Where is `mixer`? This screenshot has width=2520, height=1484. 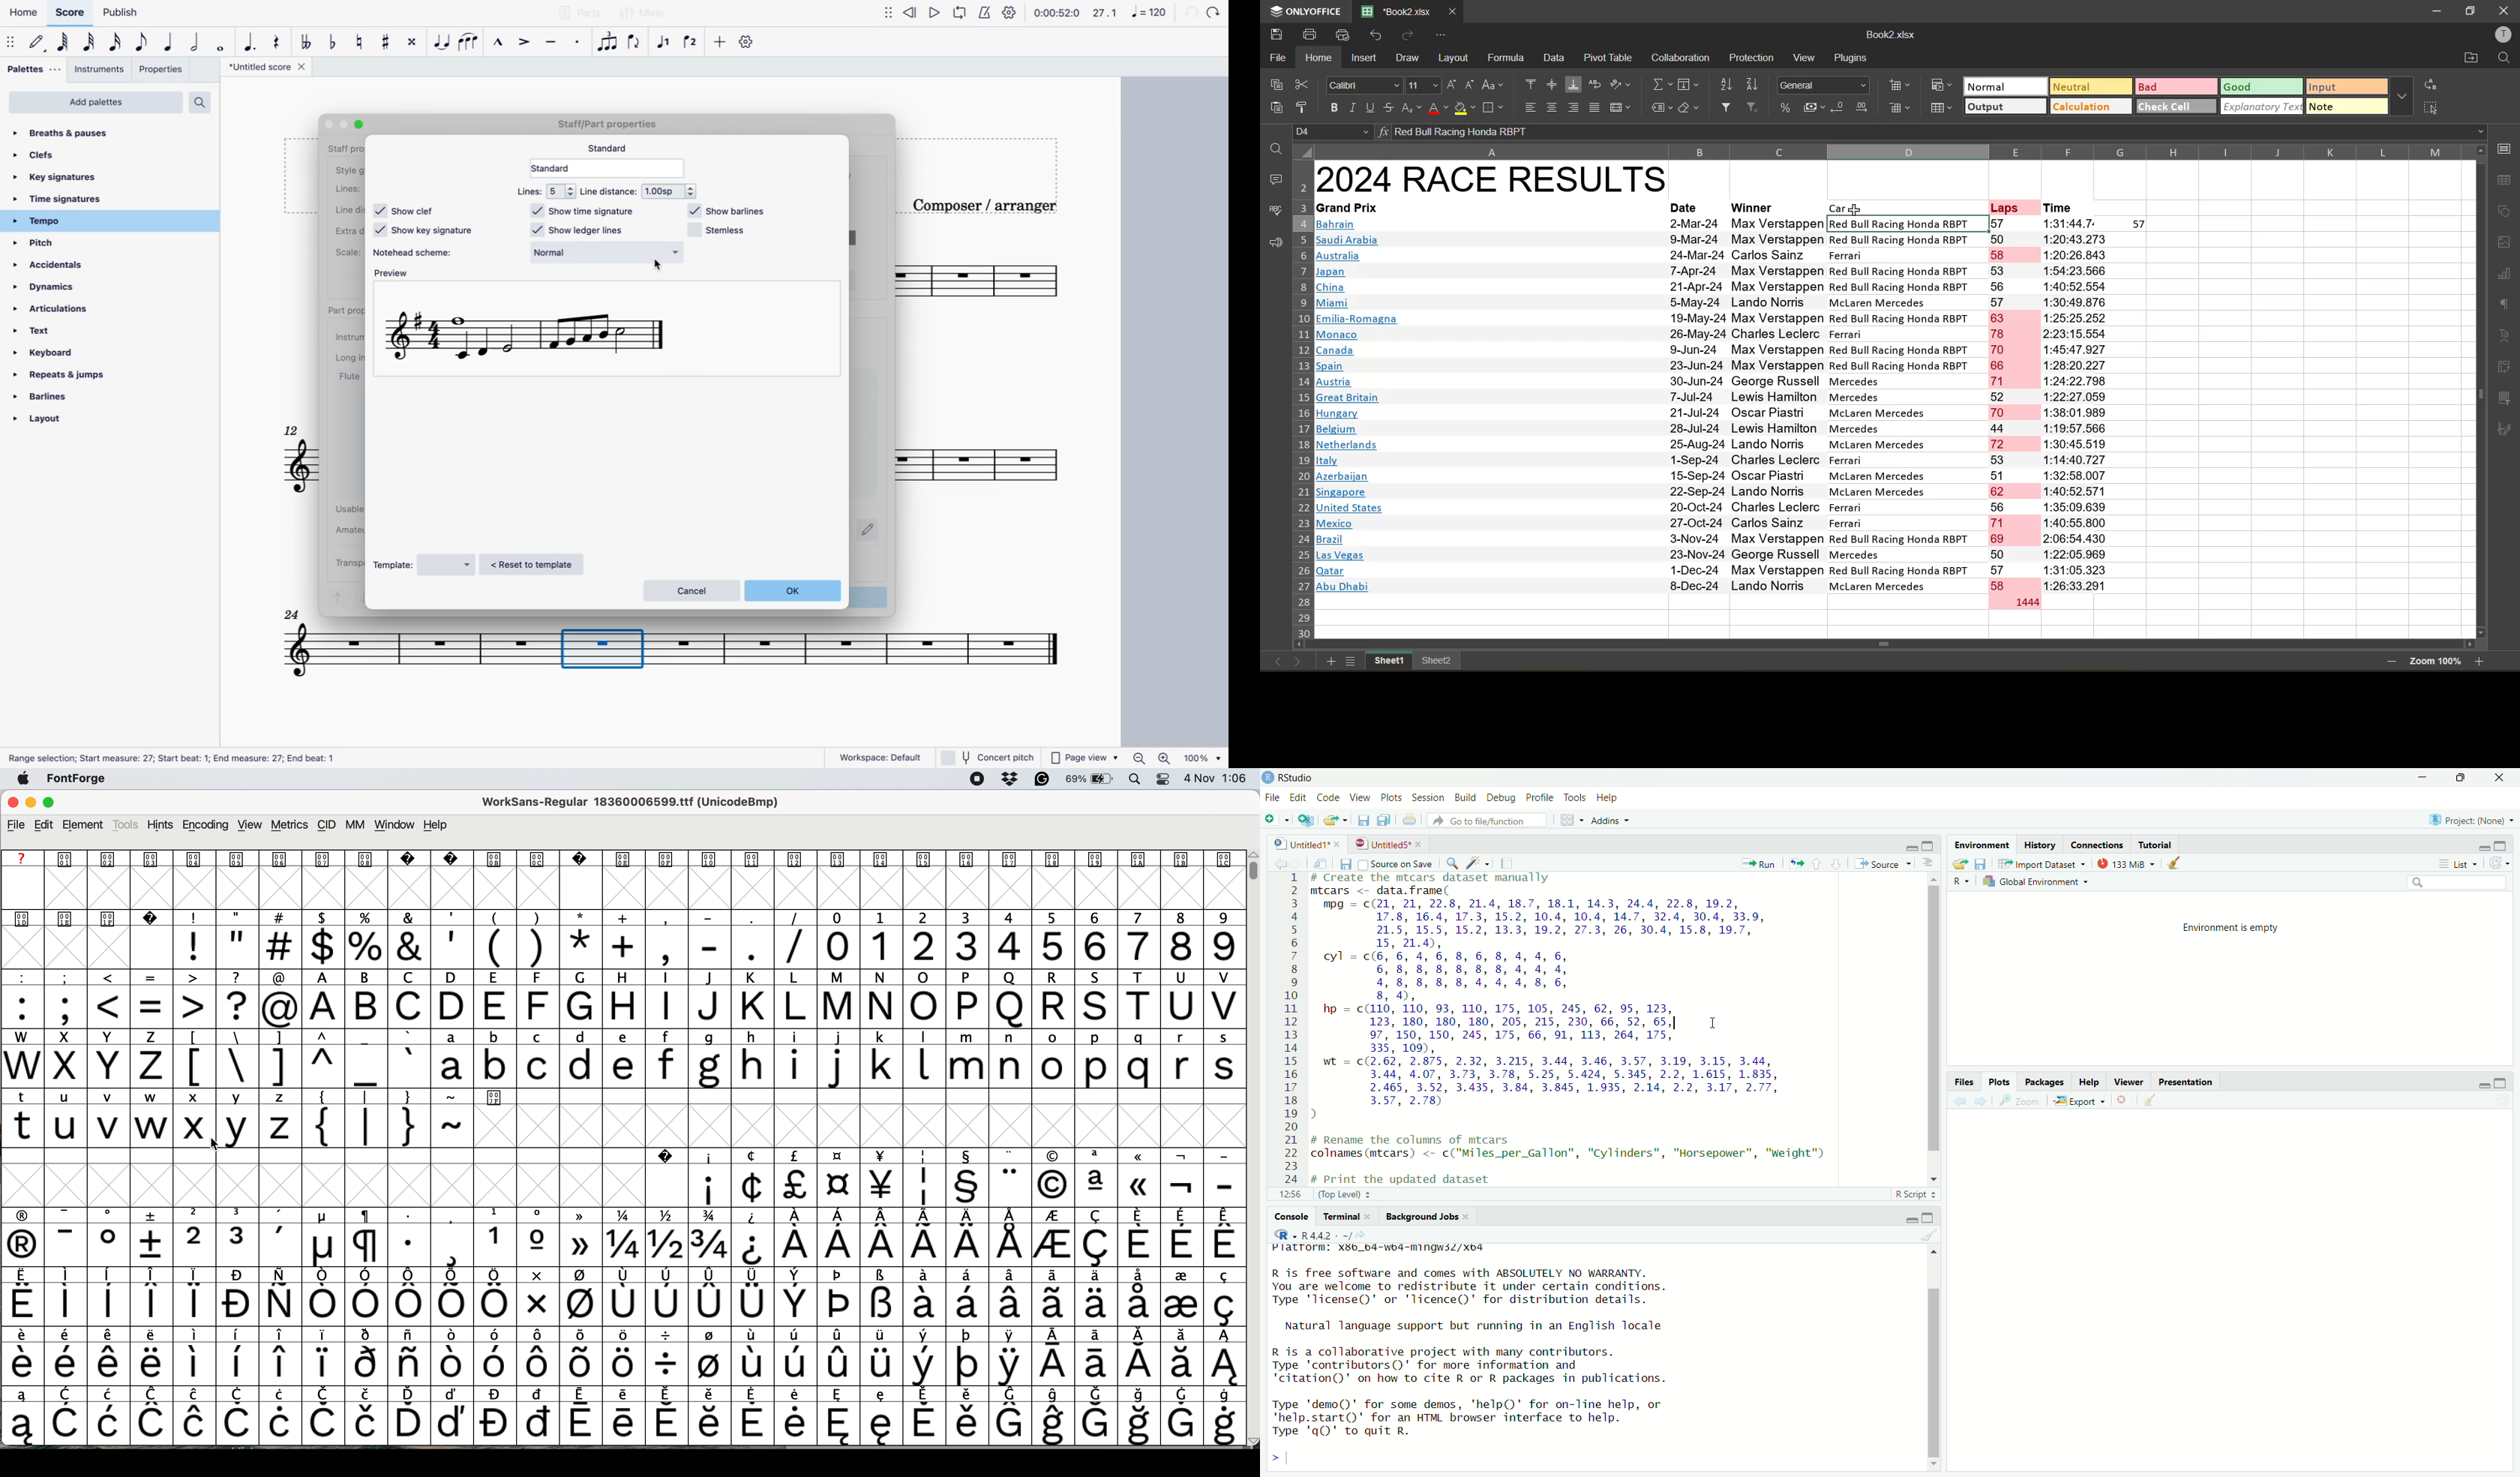
mixer is located at coordinates (1218, 14).